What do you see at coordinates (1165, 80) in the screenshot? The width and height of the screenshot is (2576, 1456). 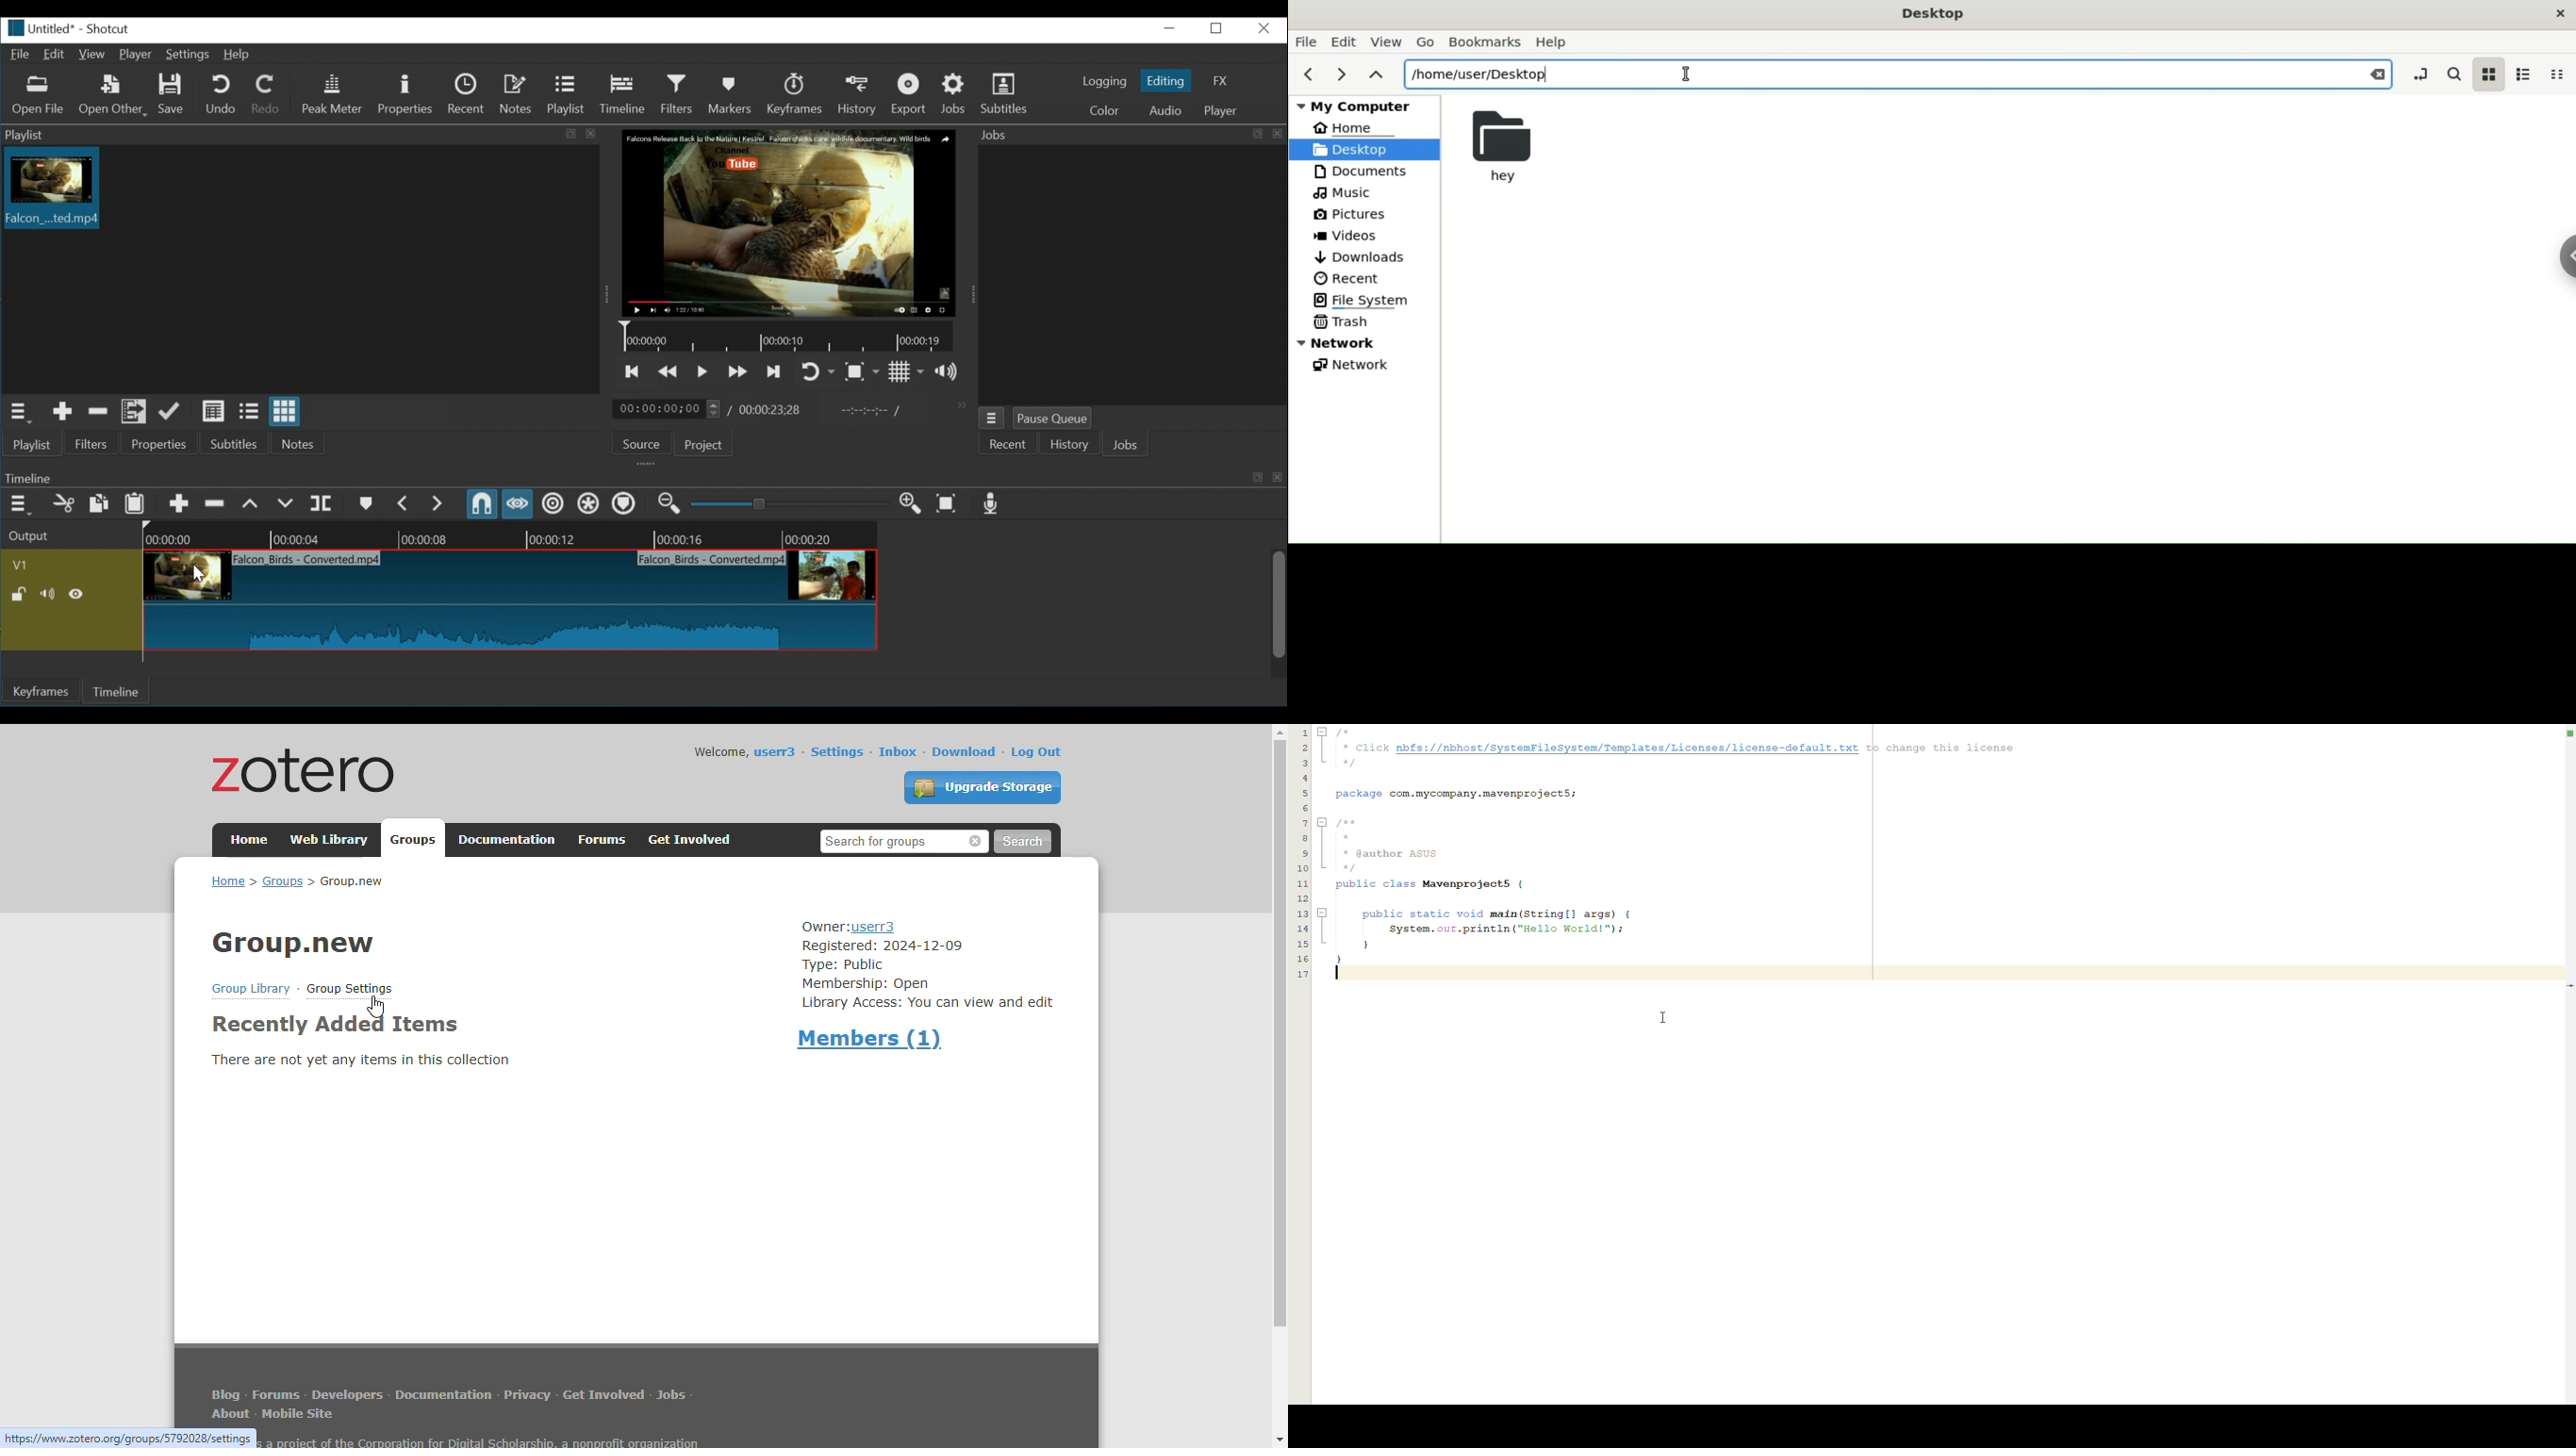 I see `Eiting` at bounding box center [1165, 80].